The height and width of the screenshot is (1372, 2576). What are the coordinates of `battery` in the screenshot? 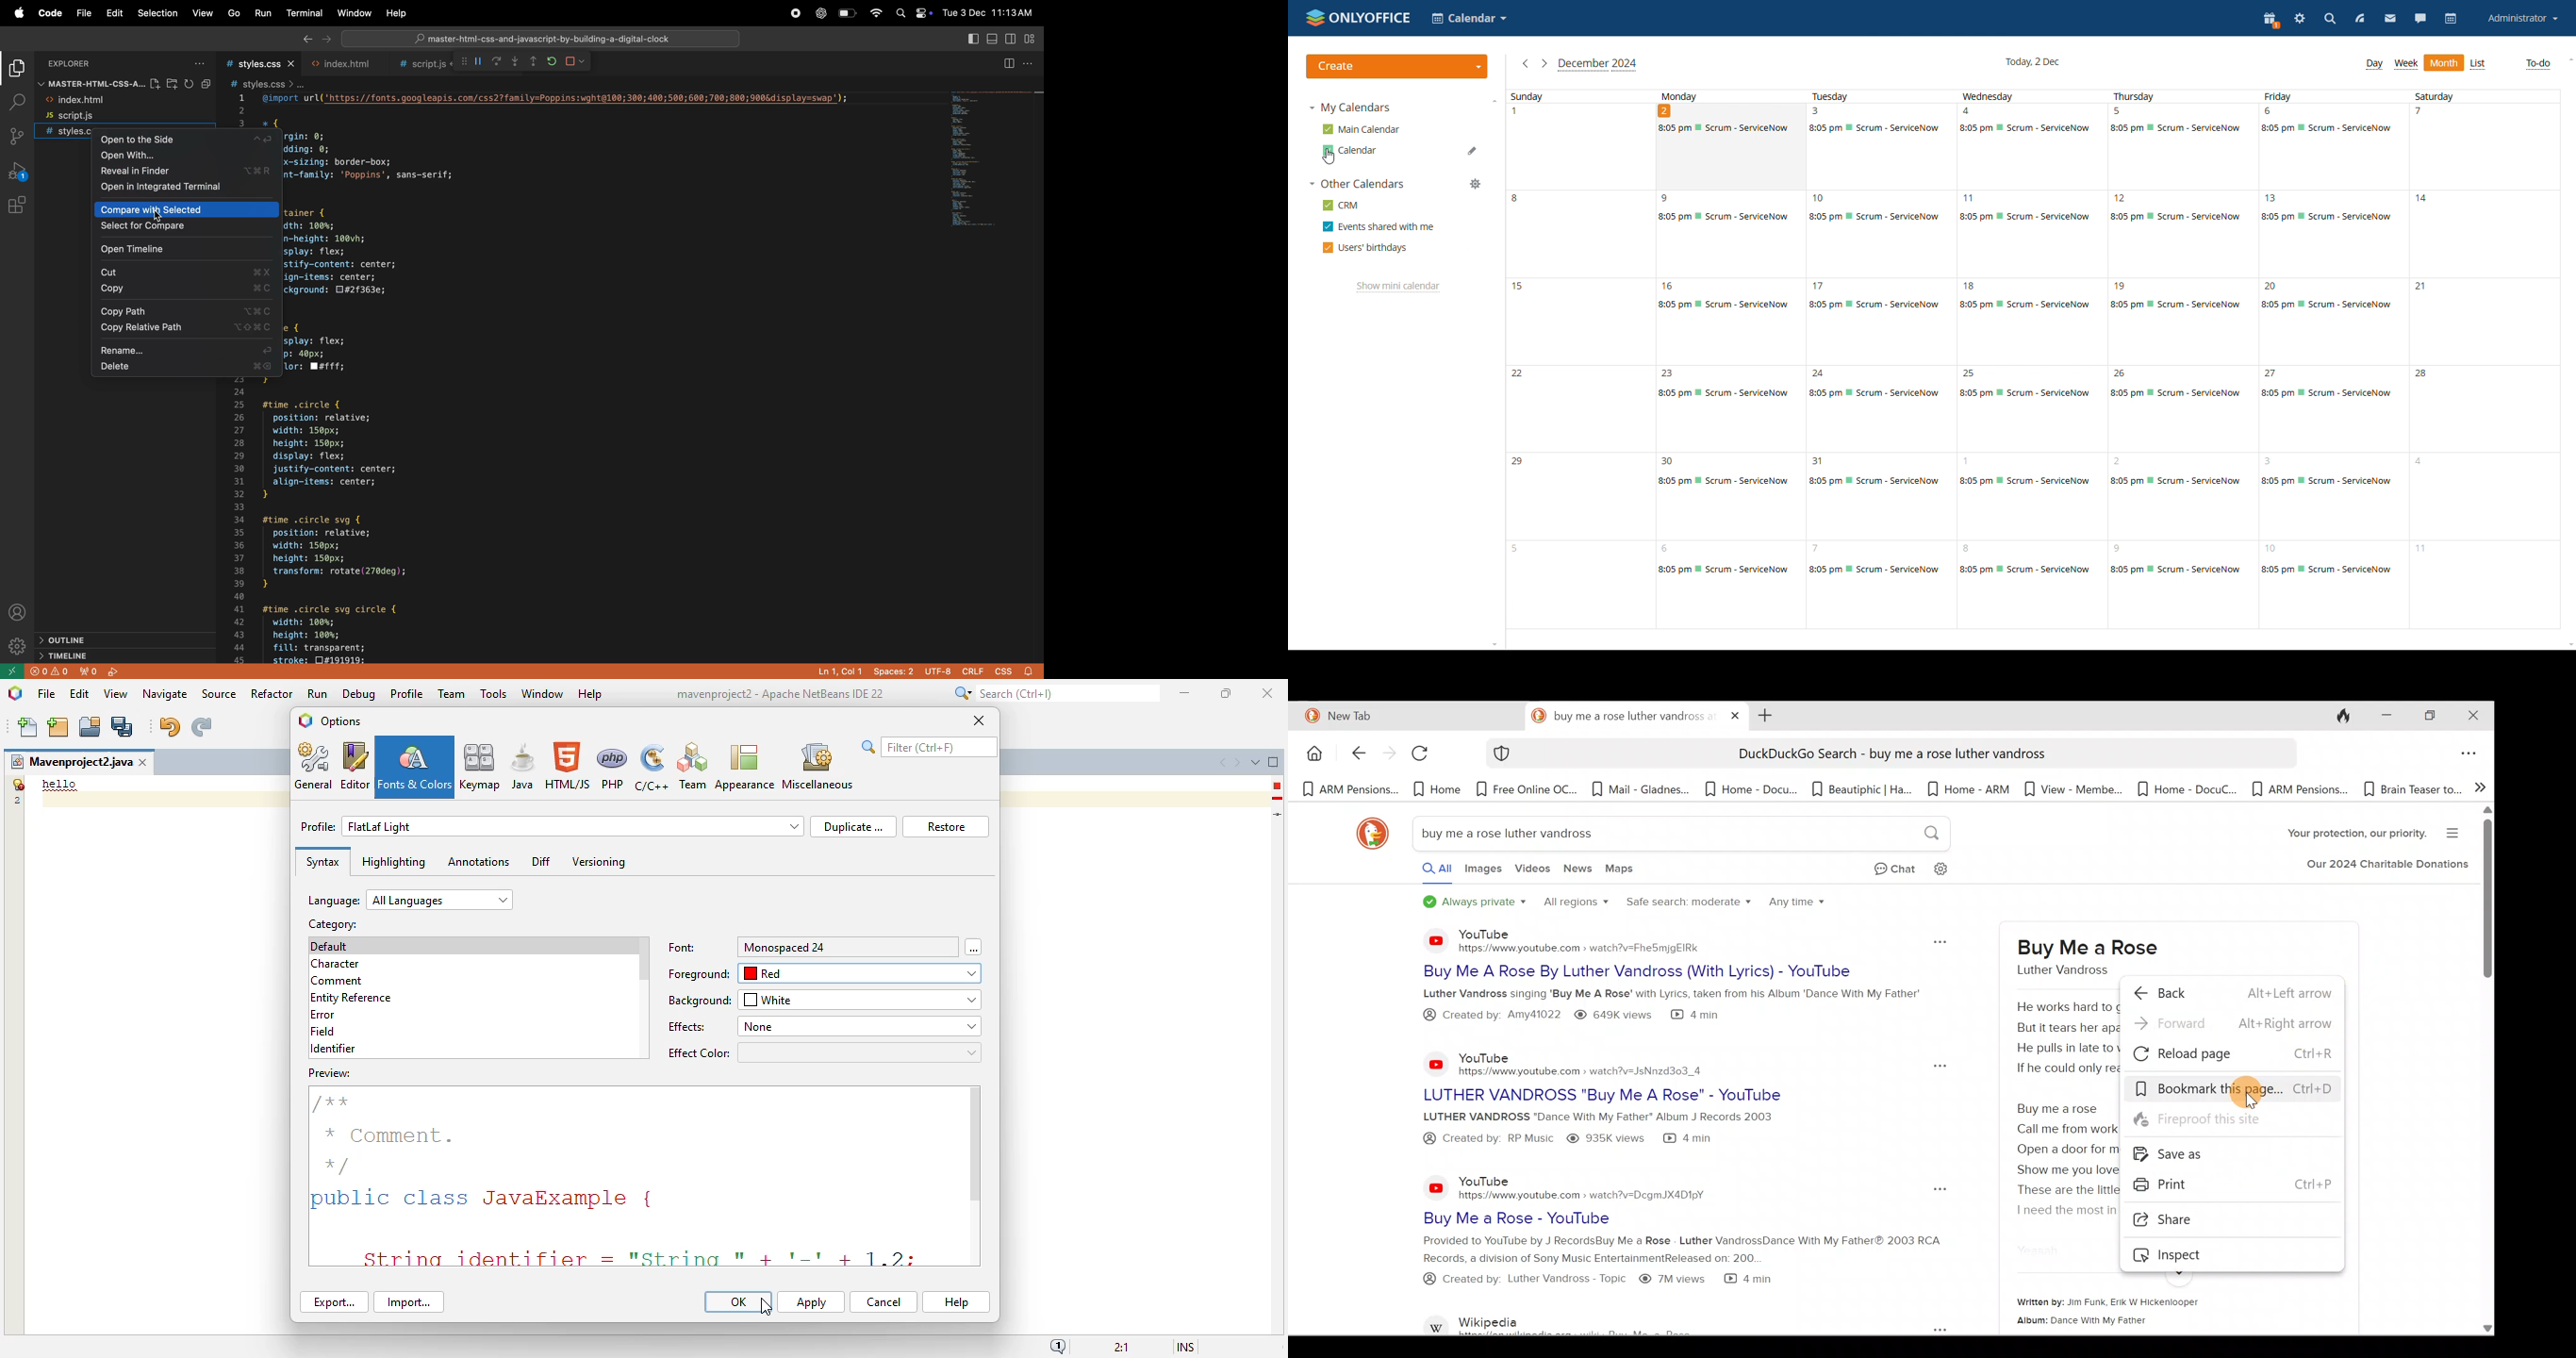 It's located at (846, 13).